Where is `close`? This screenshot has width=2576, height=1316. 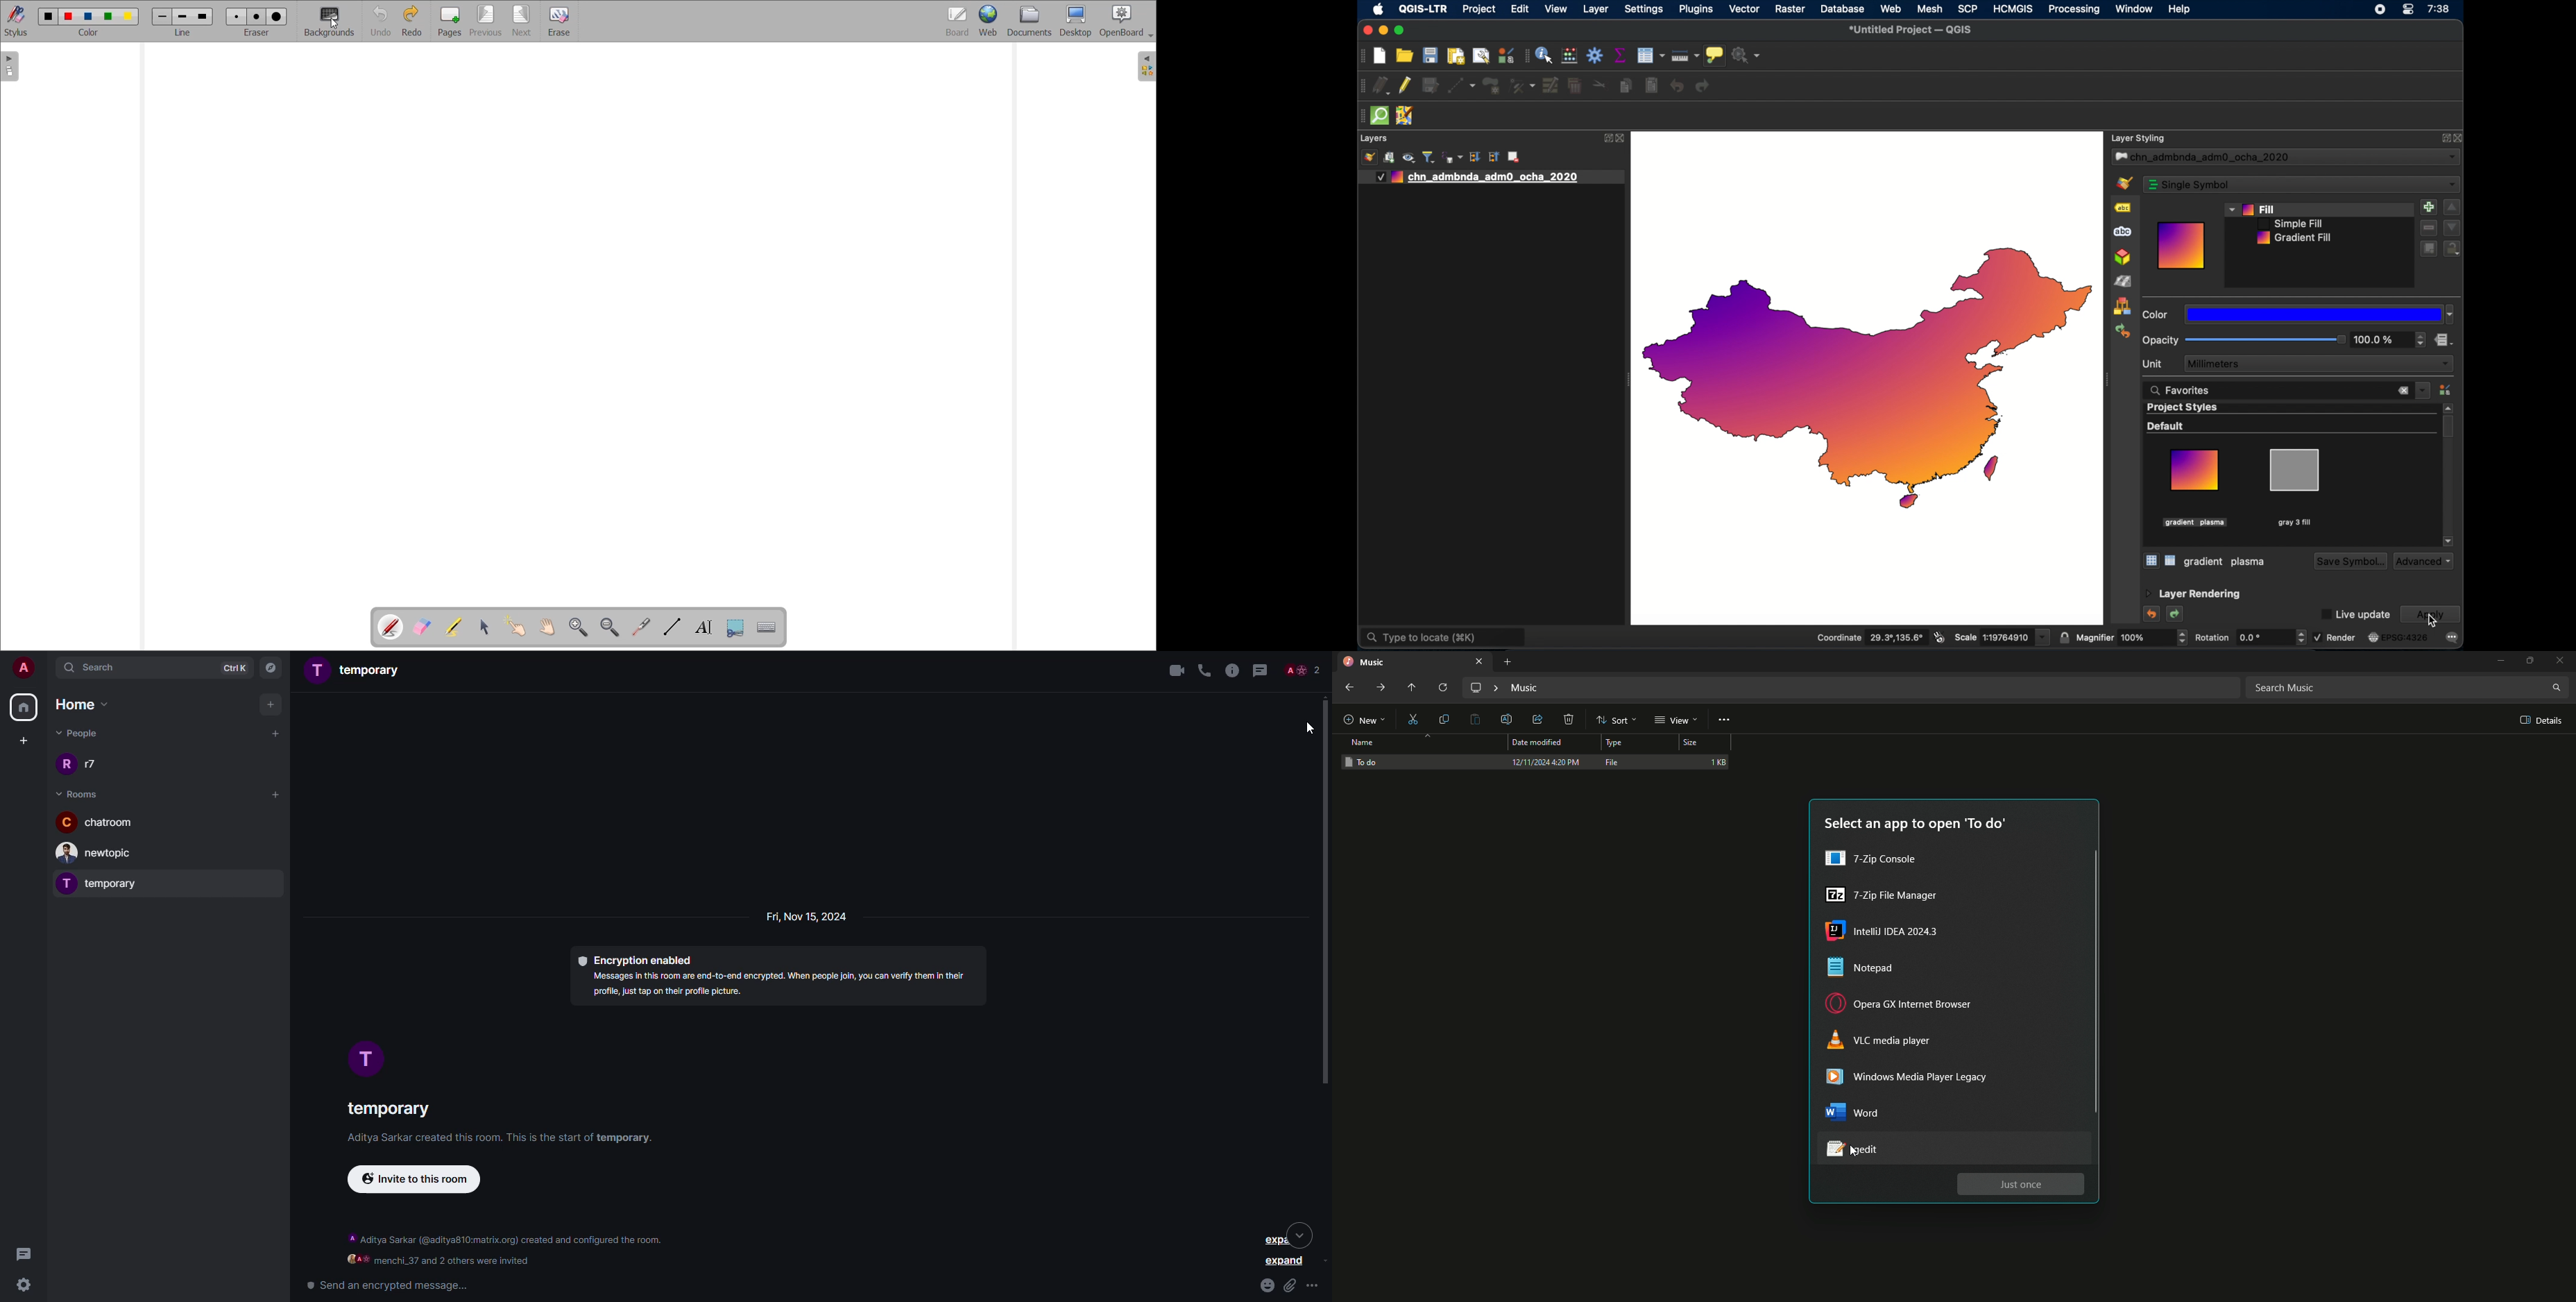
close is located at coordinates (2403, 391).